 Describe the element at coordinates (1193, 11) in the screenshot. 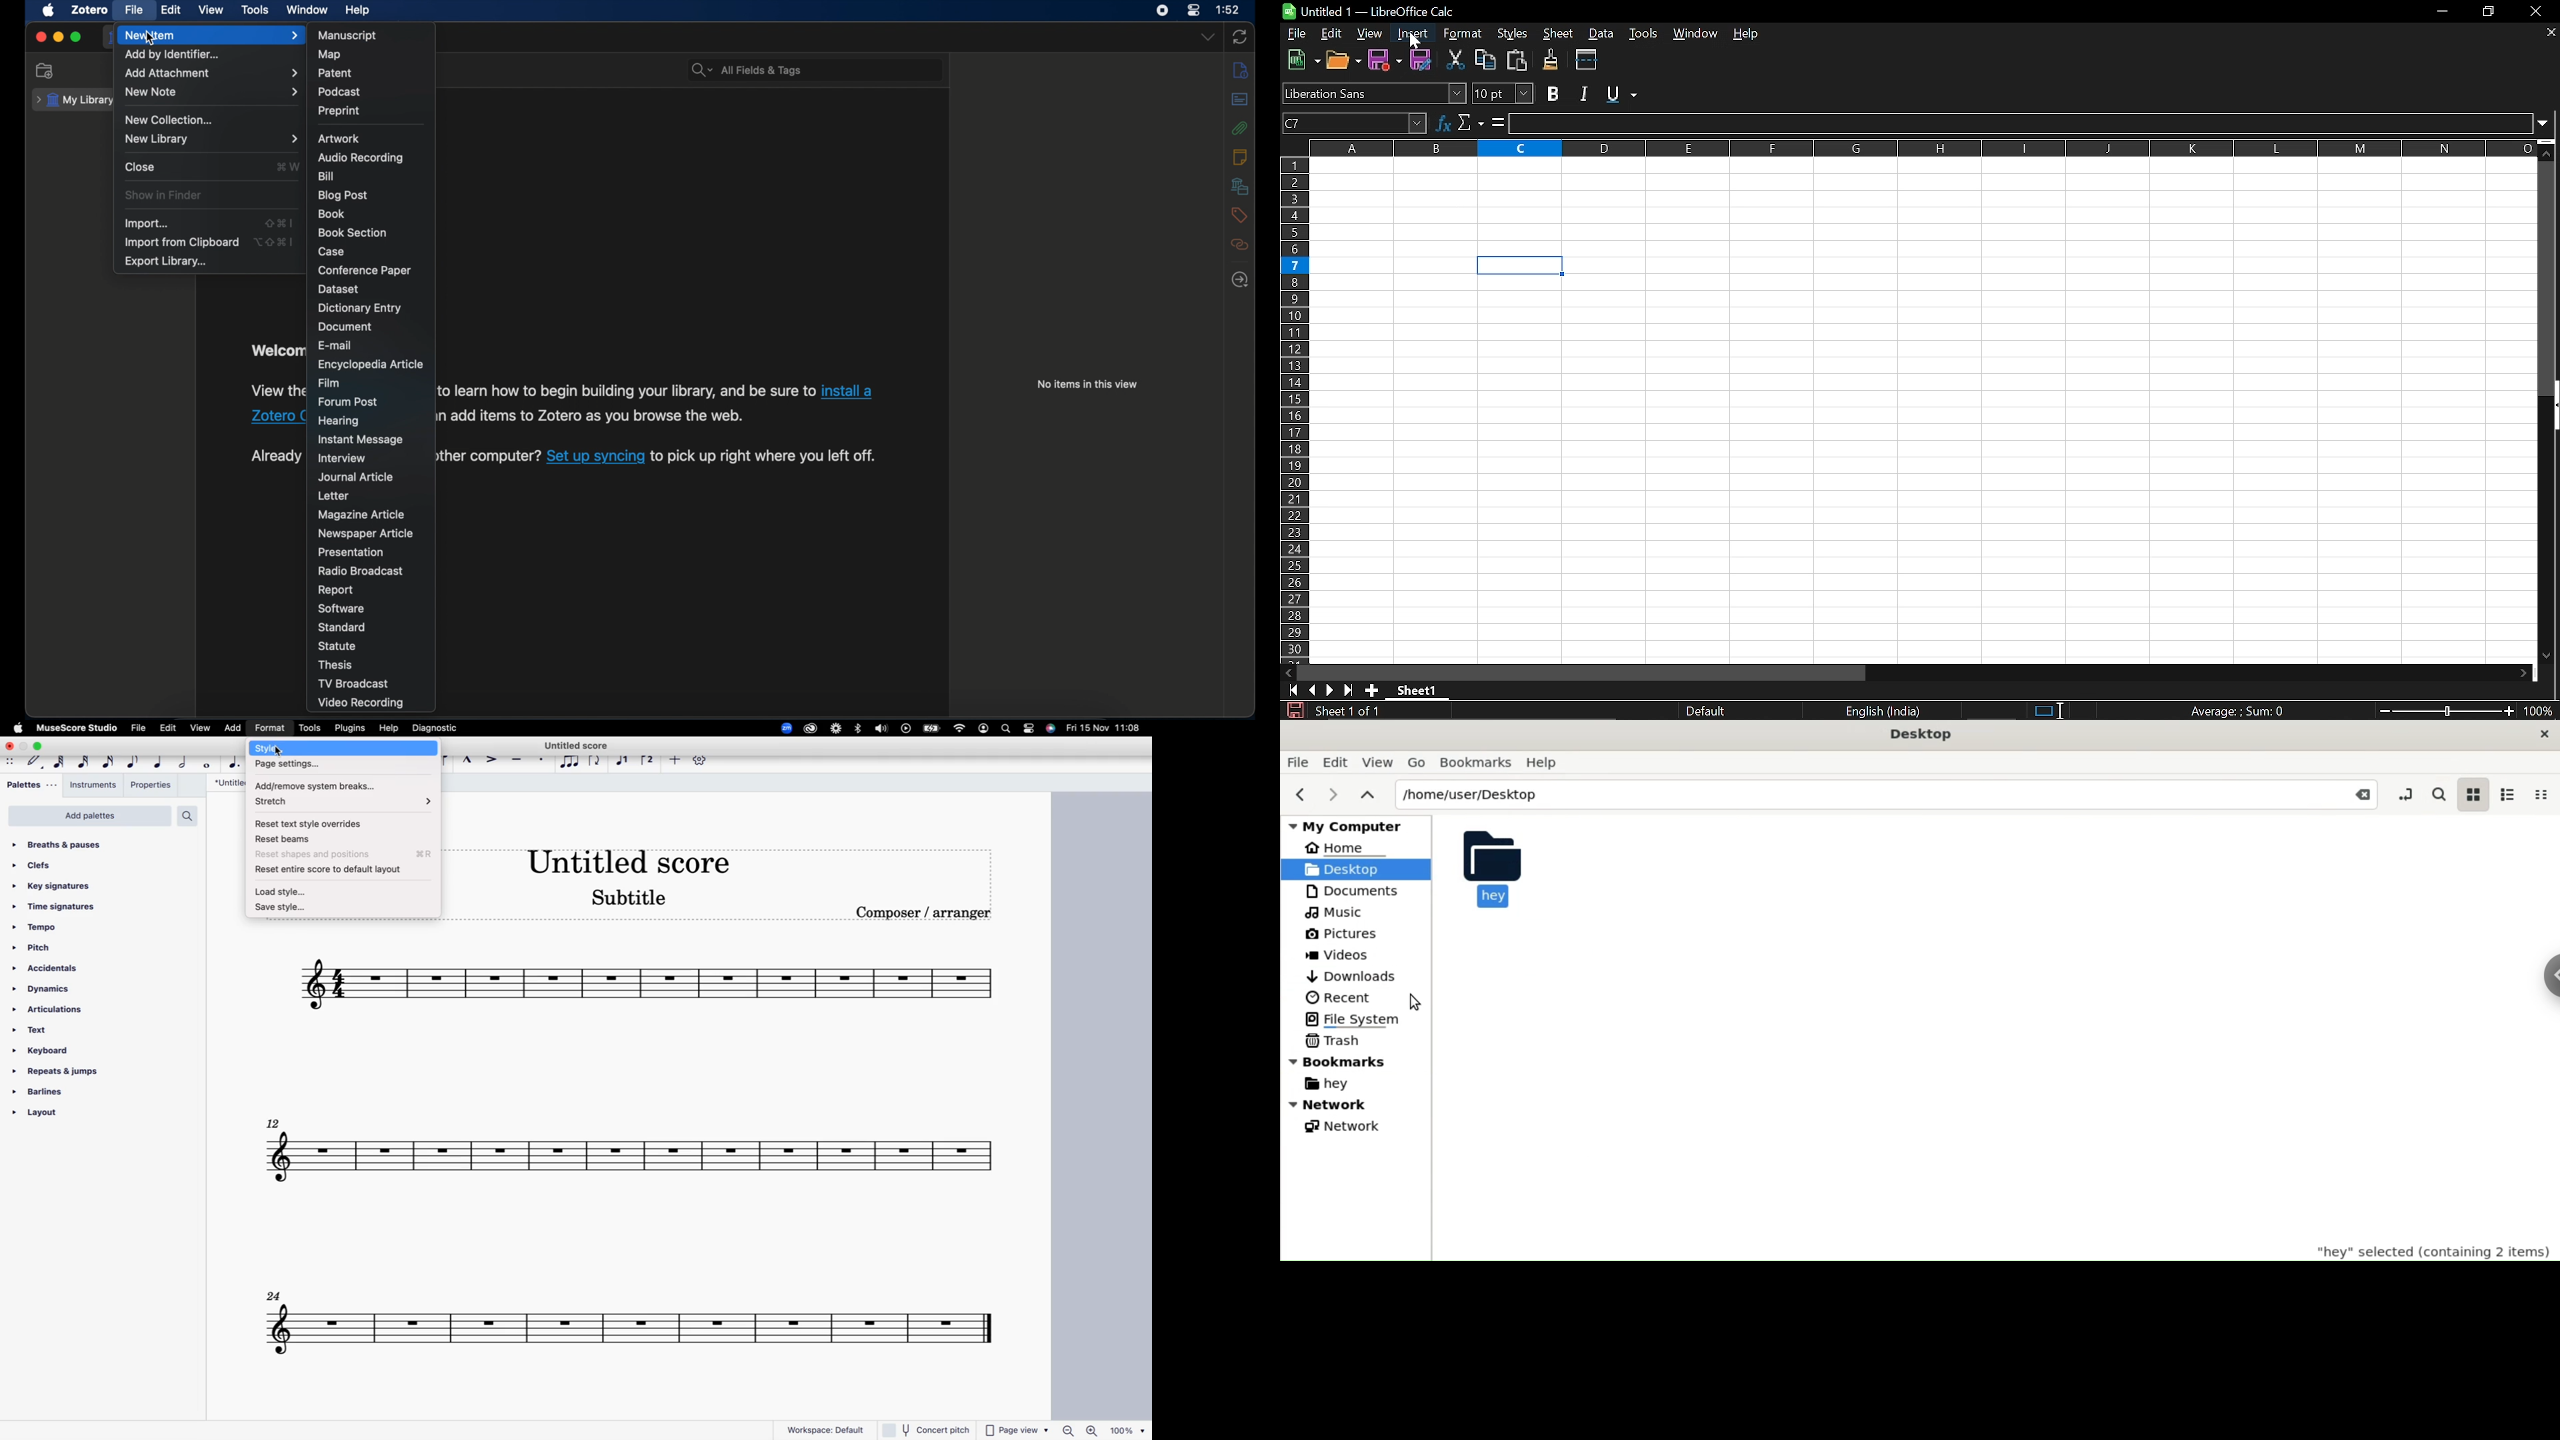

I see `control center` at that location.